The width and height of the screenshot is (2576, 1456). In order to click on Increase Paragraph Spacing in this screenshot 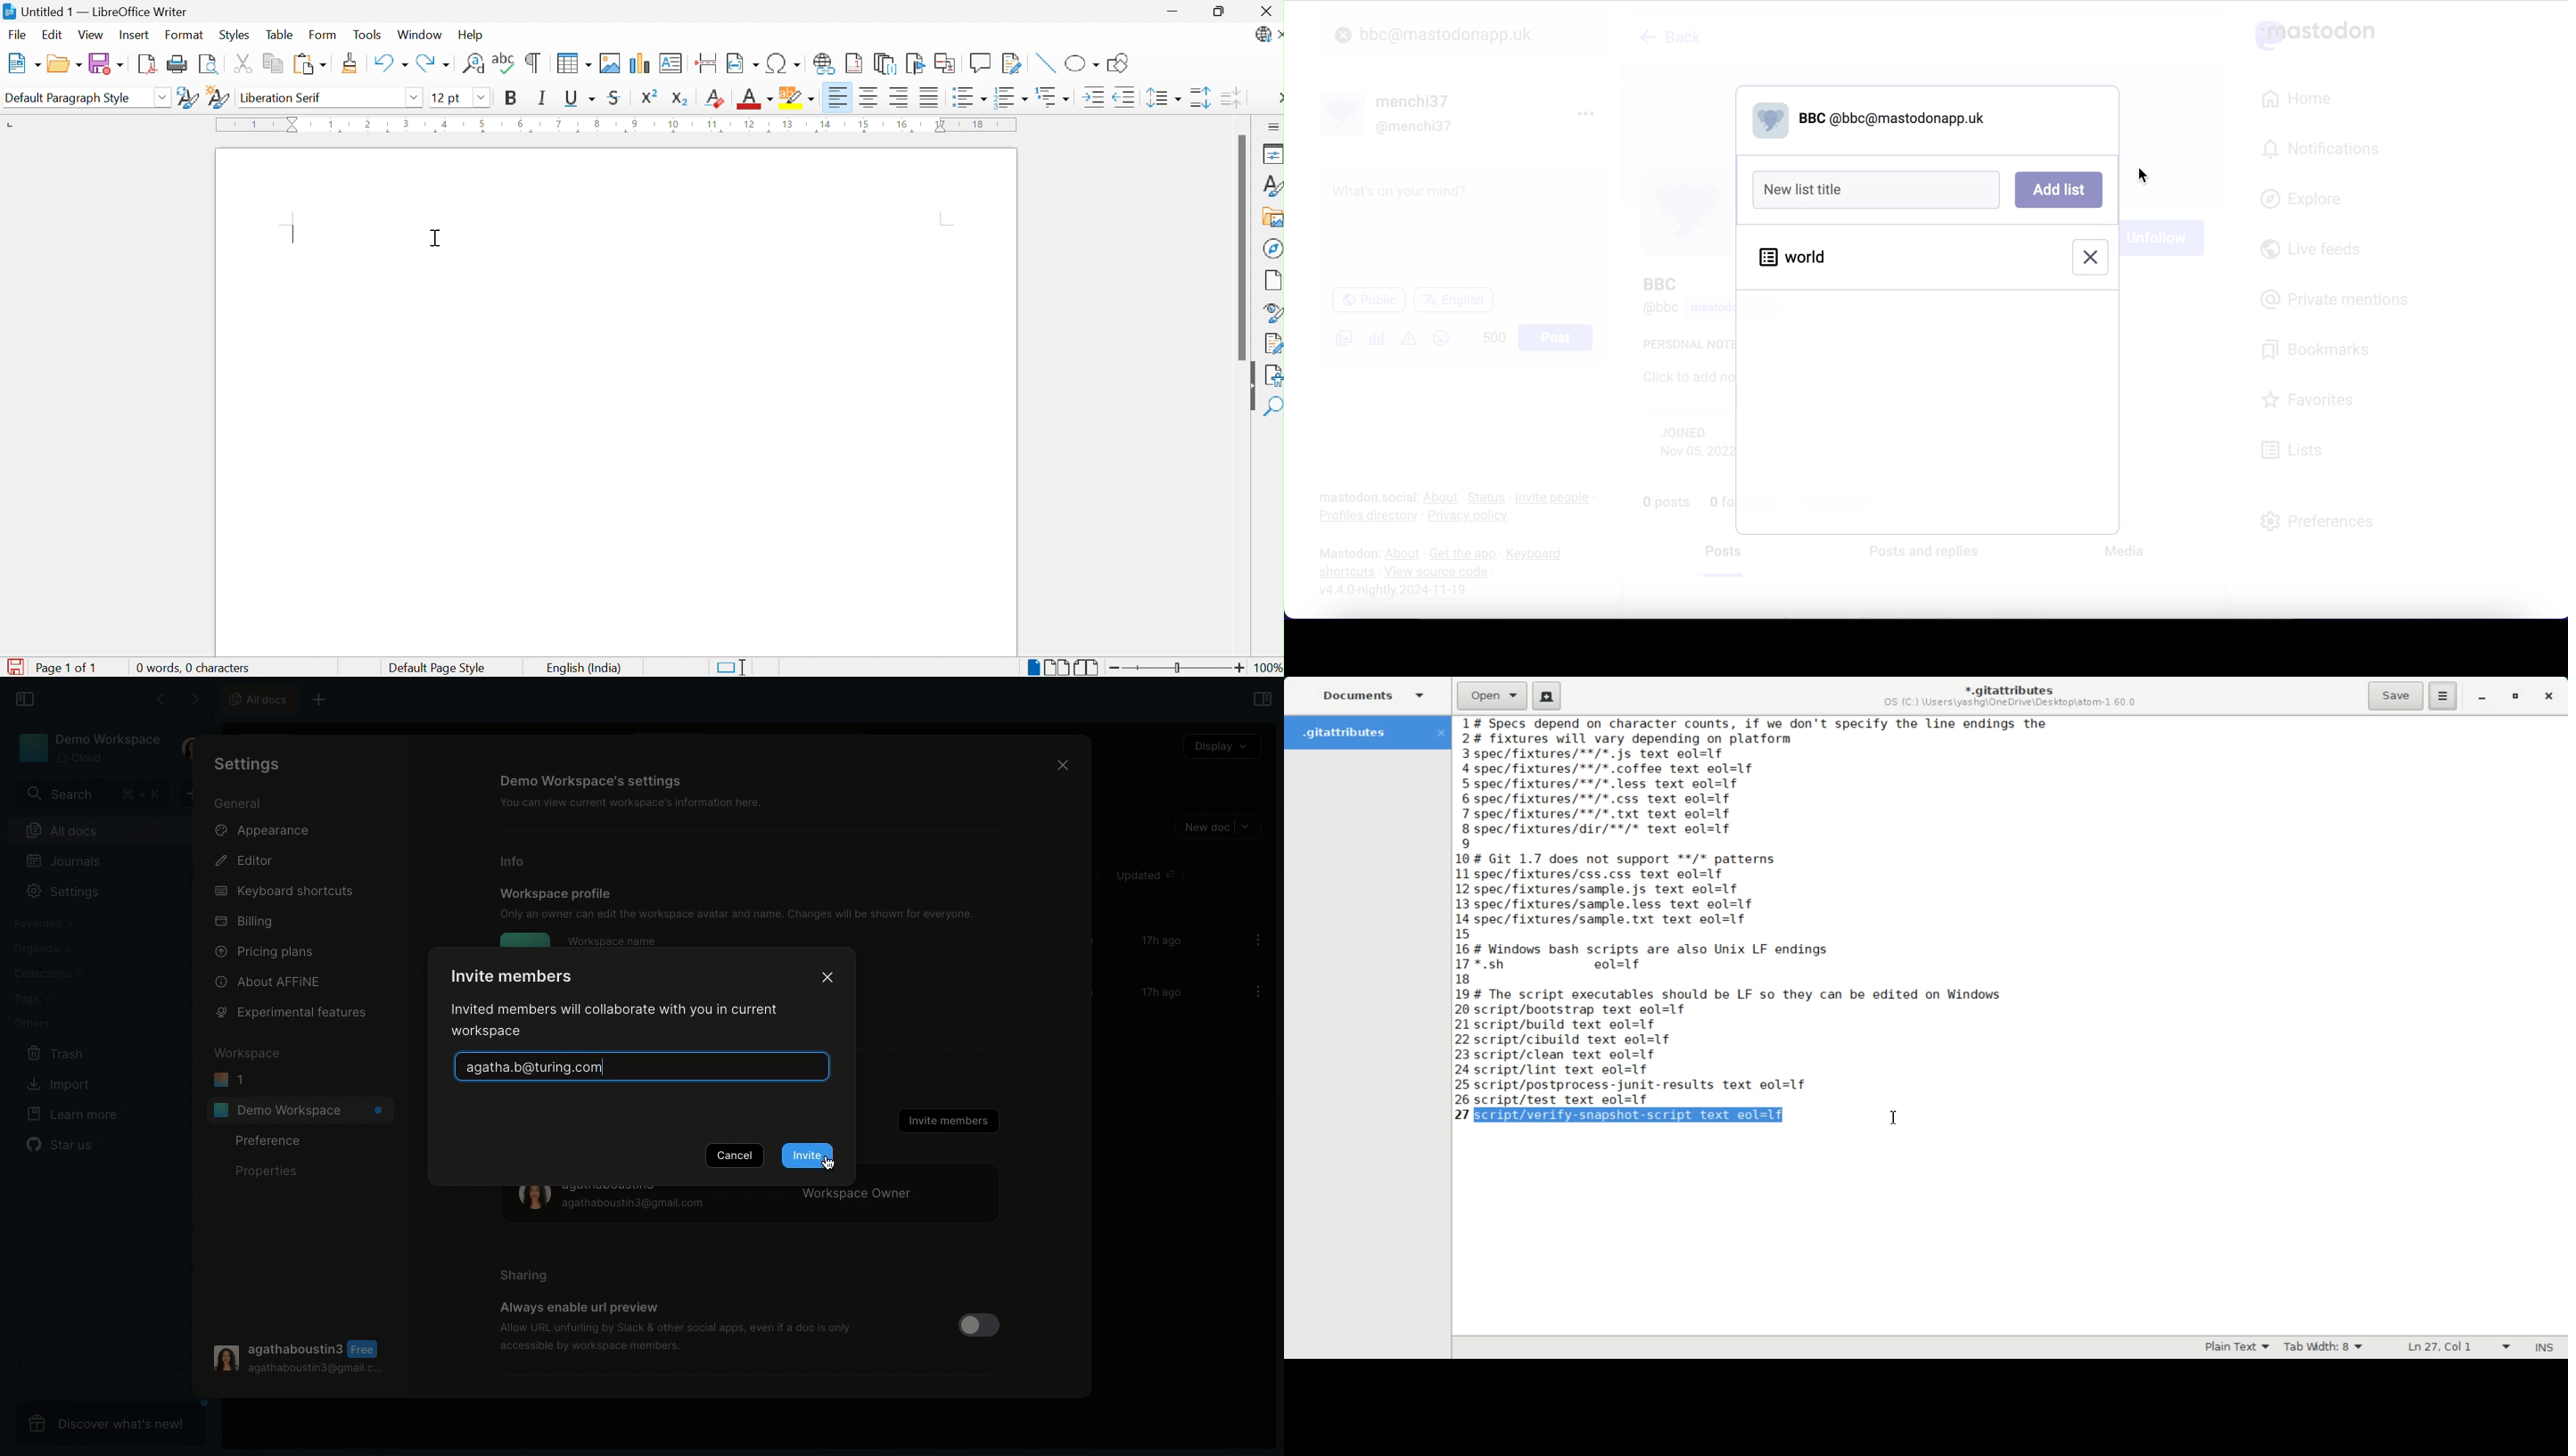, I will do `click(1200, 100)`.